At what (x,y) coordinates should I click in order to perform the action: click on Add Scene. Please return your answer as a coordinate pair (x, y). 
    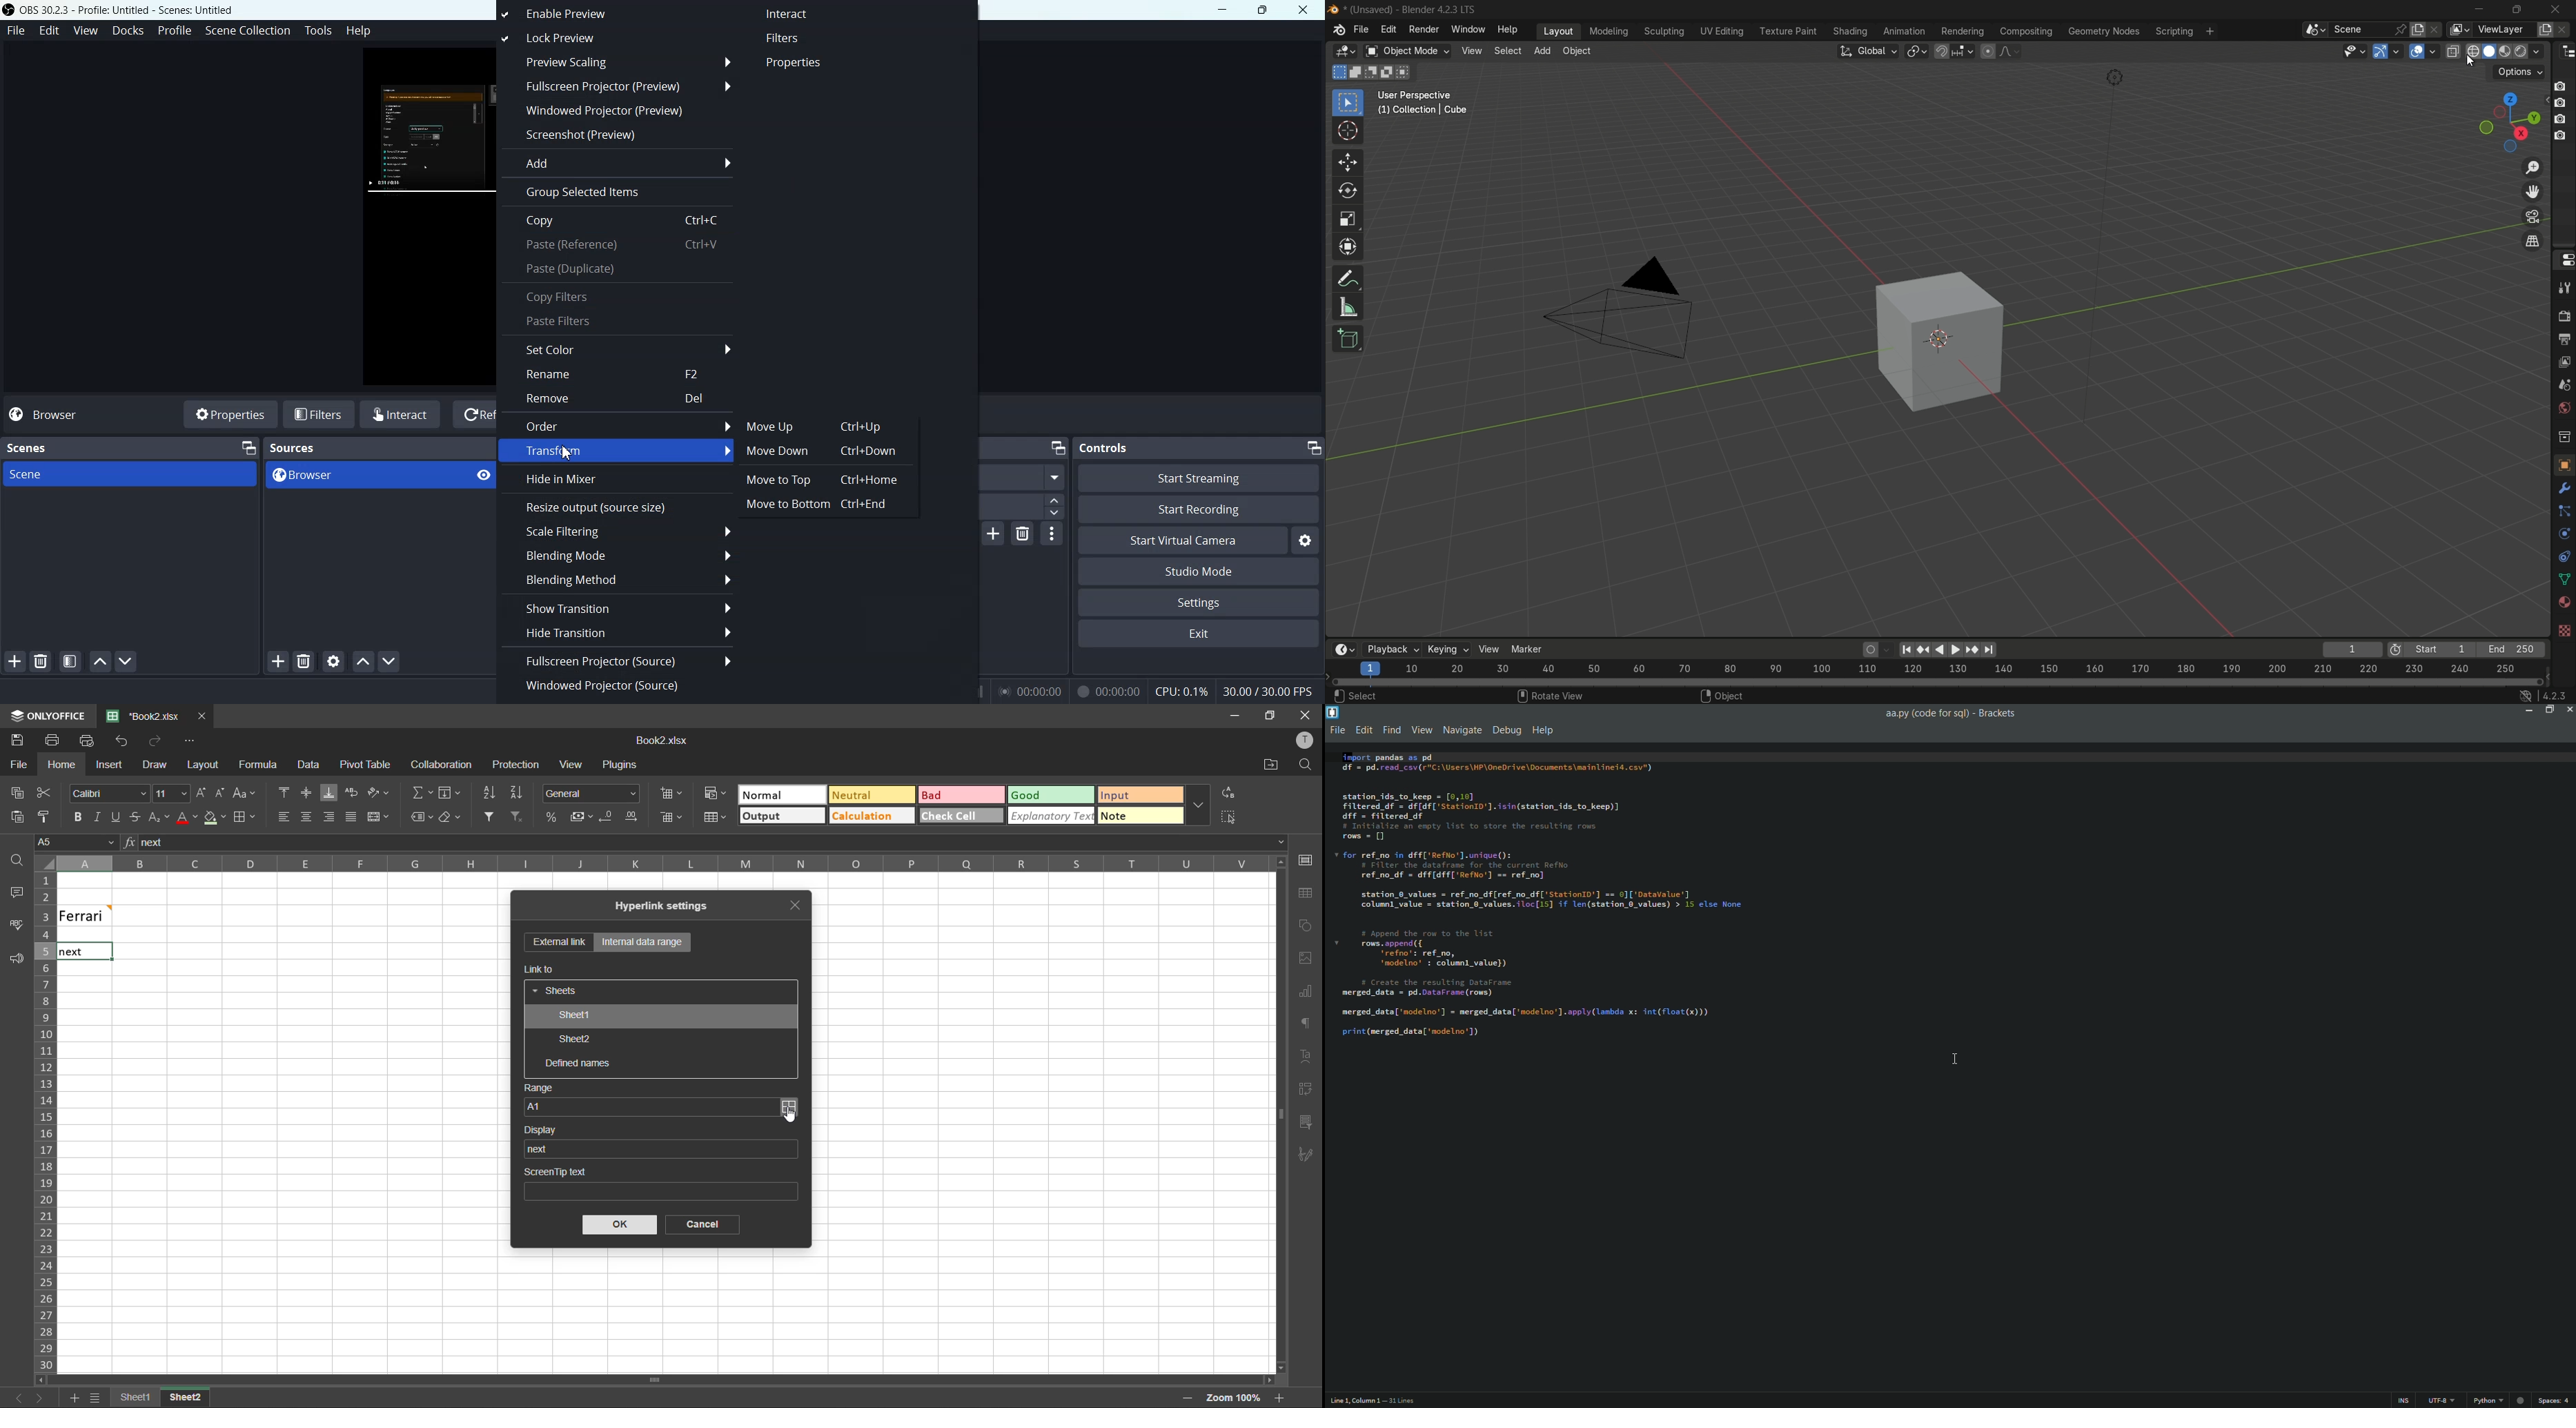
    Looking at the image, I should click on (15, 662).